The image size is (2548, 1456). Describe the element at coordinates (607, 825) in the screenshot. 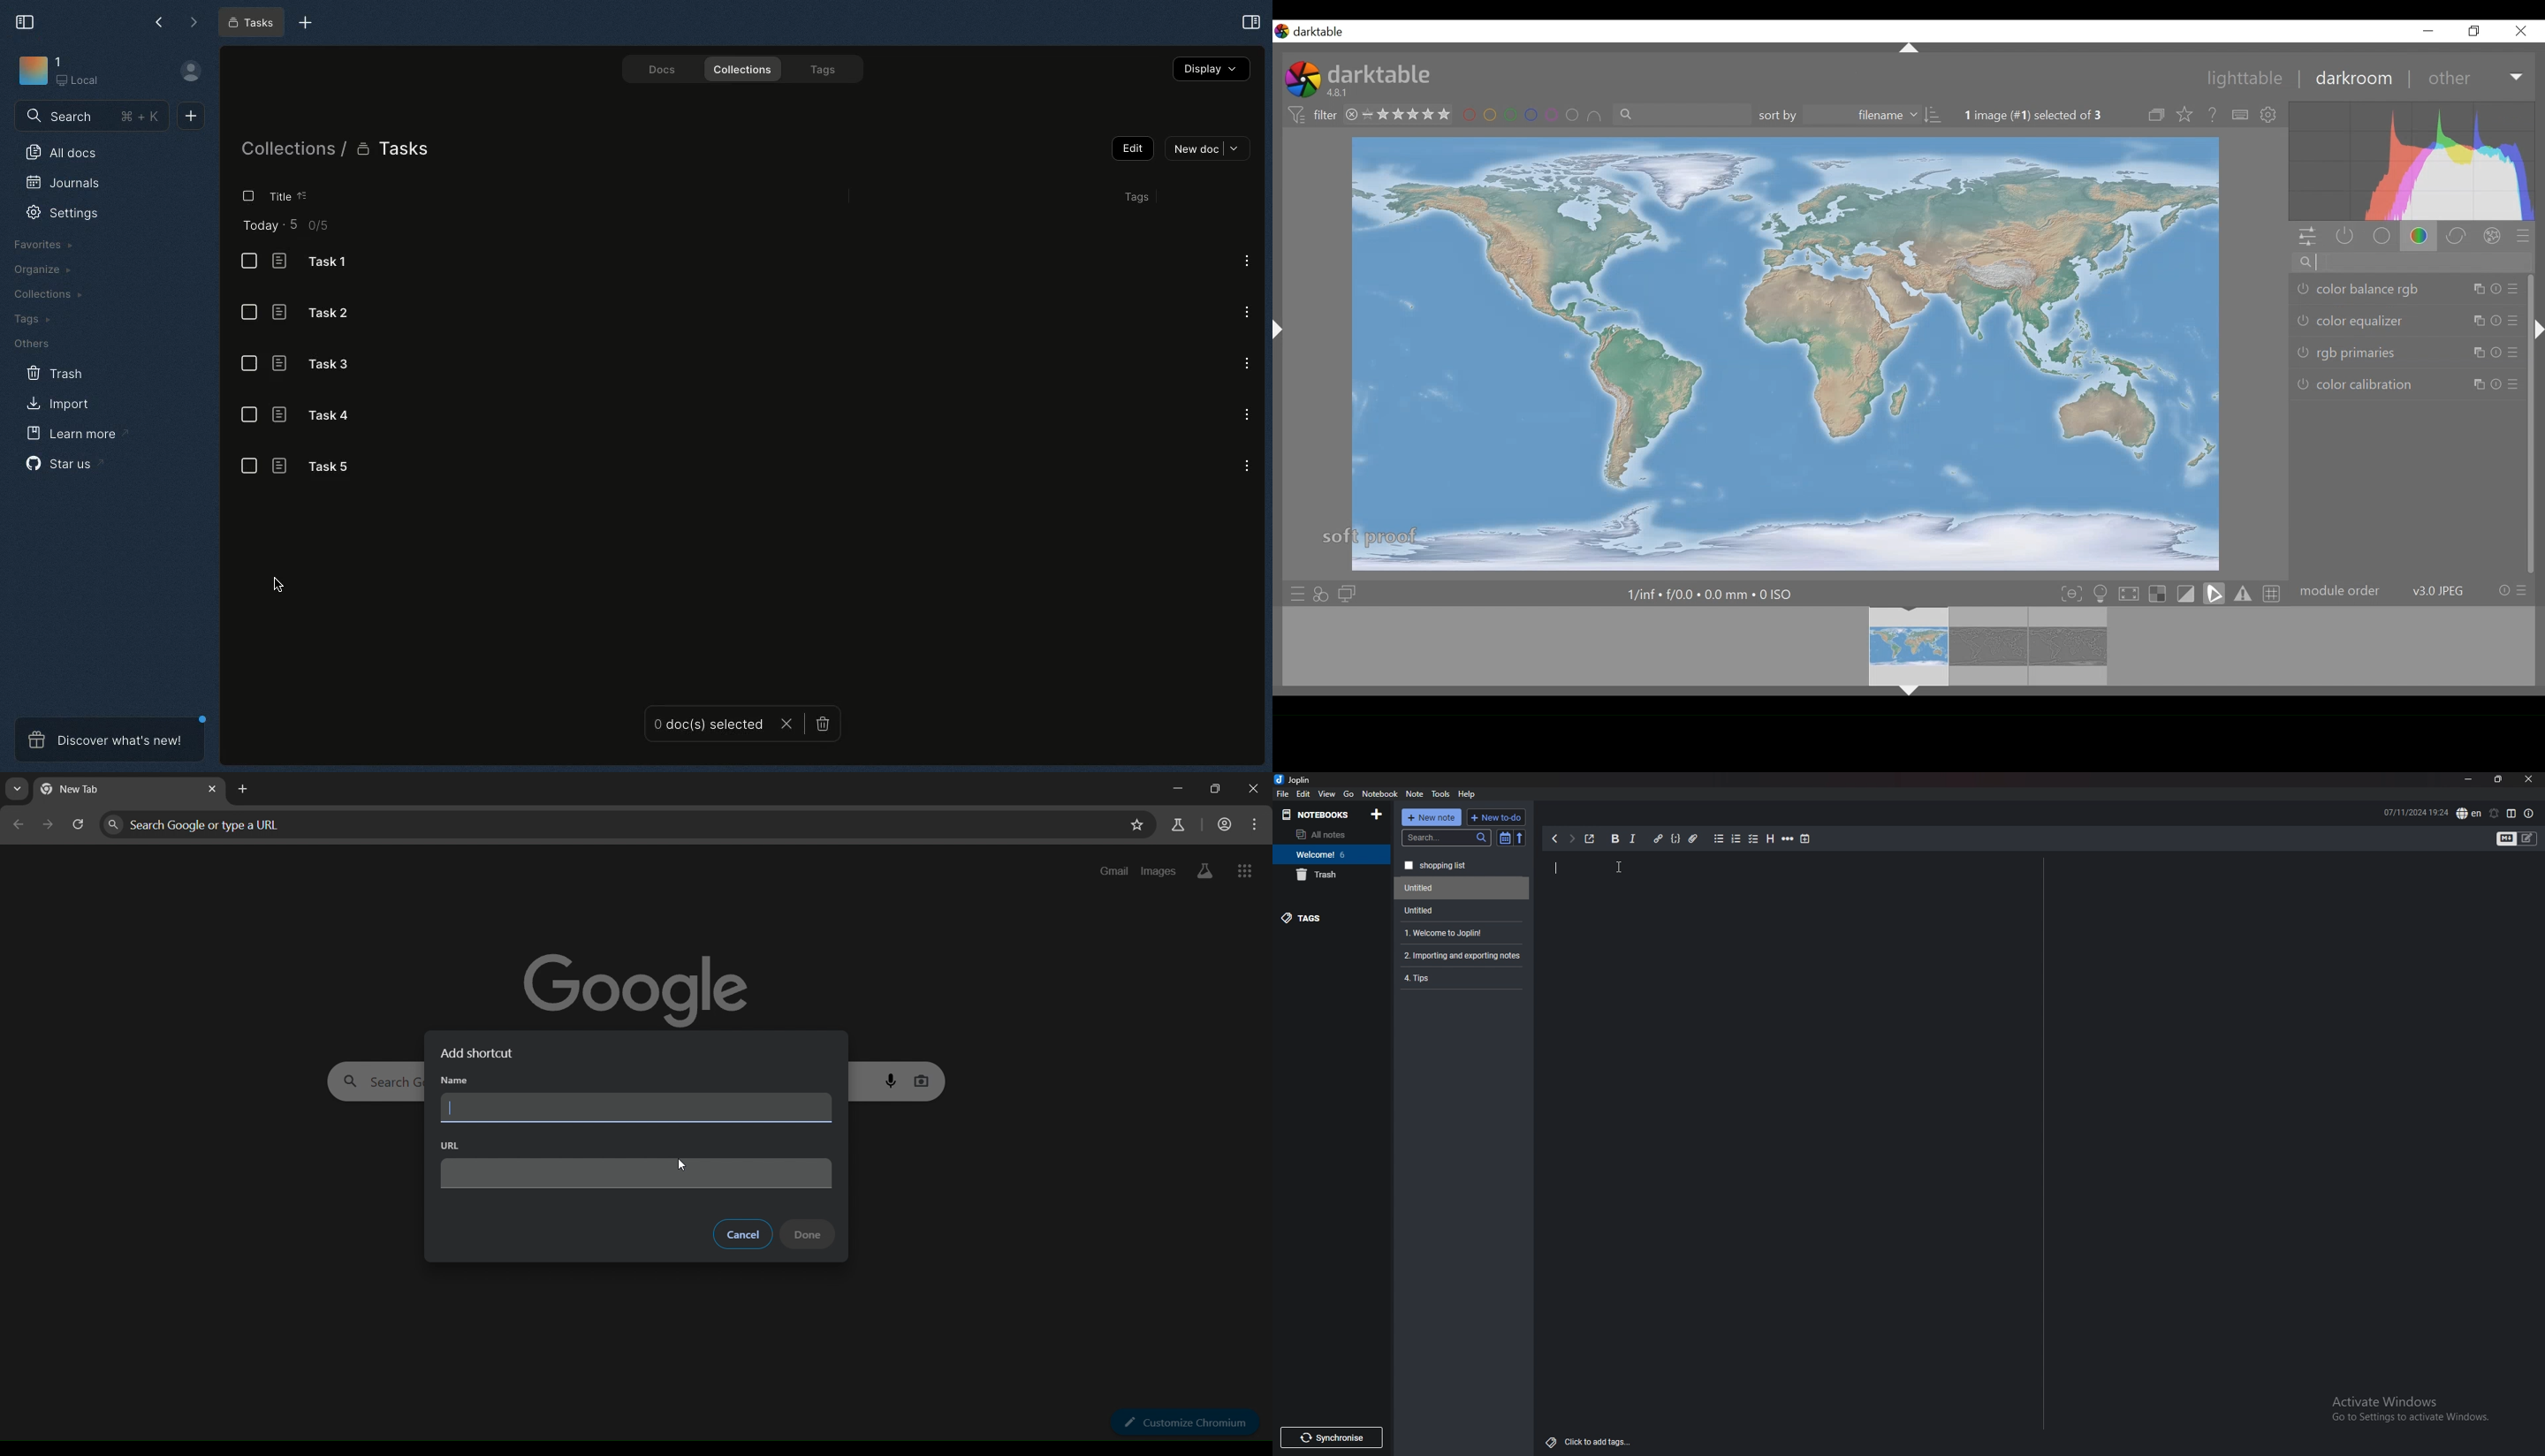

I see `search google or type a URL` at that location.